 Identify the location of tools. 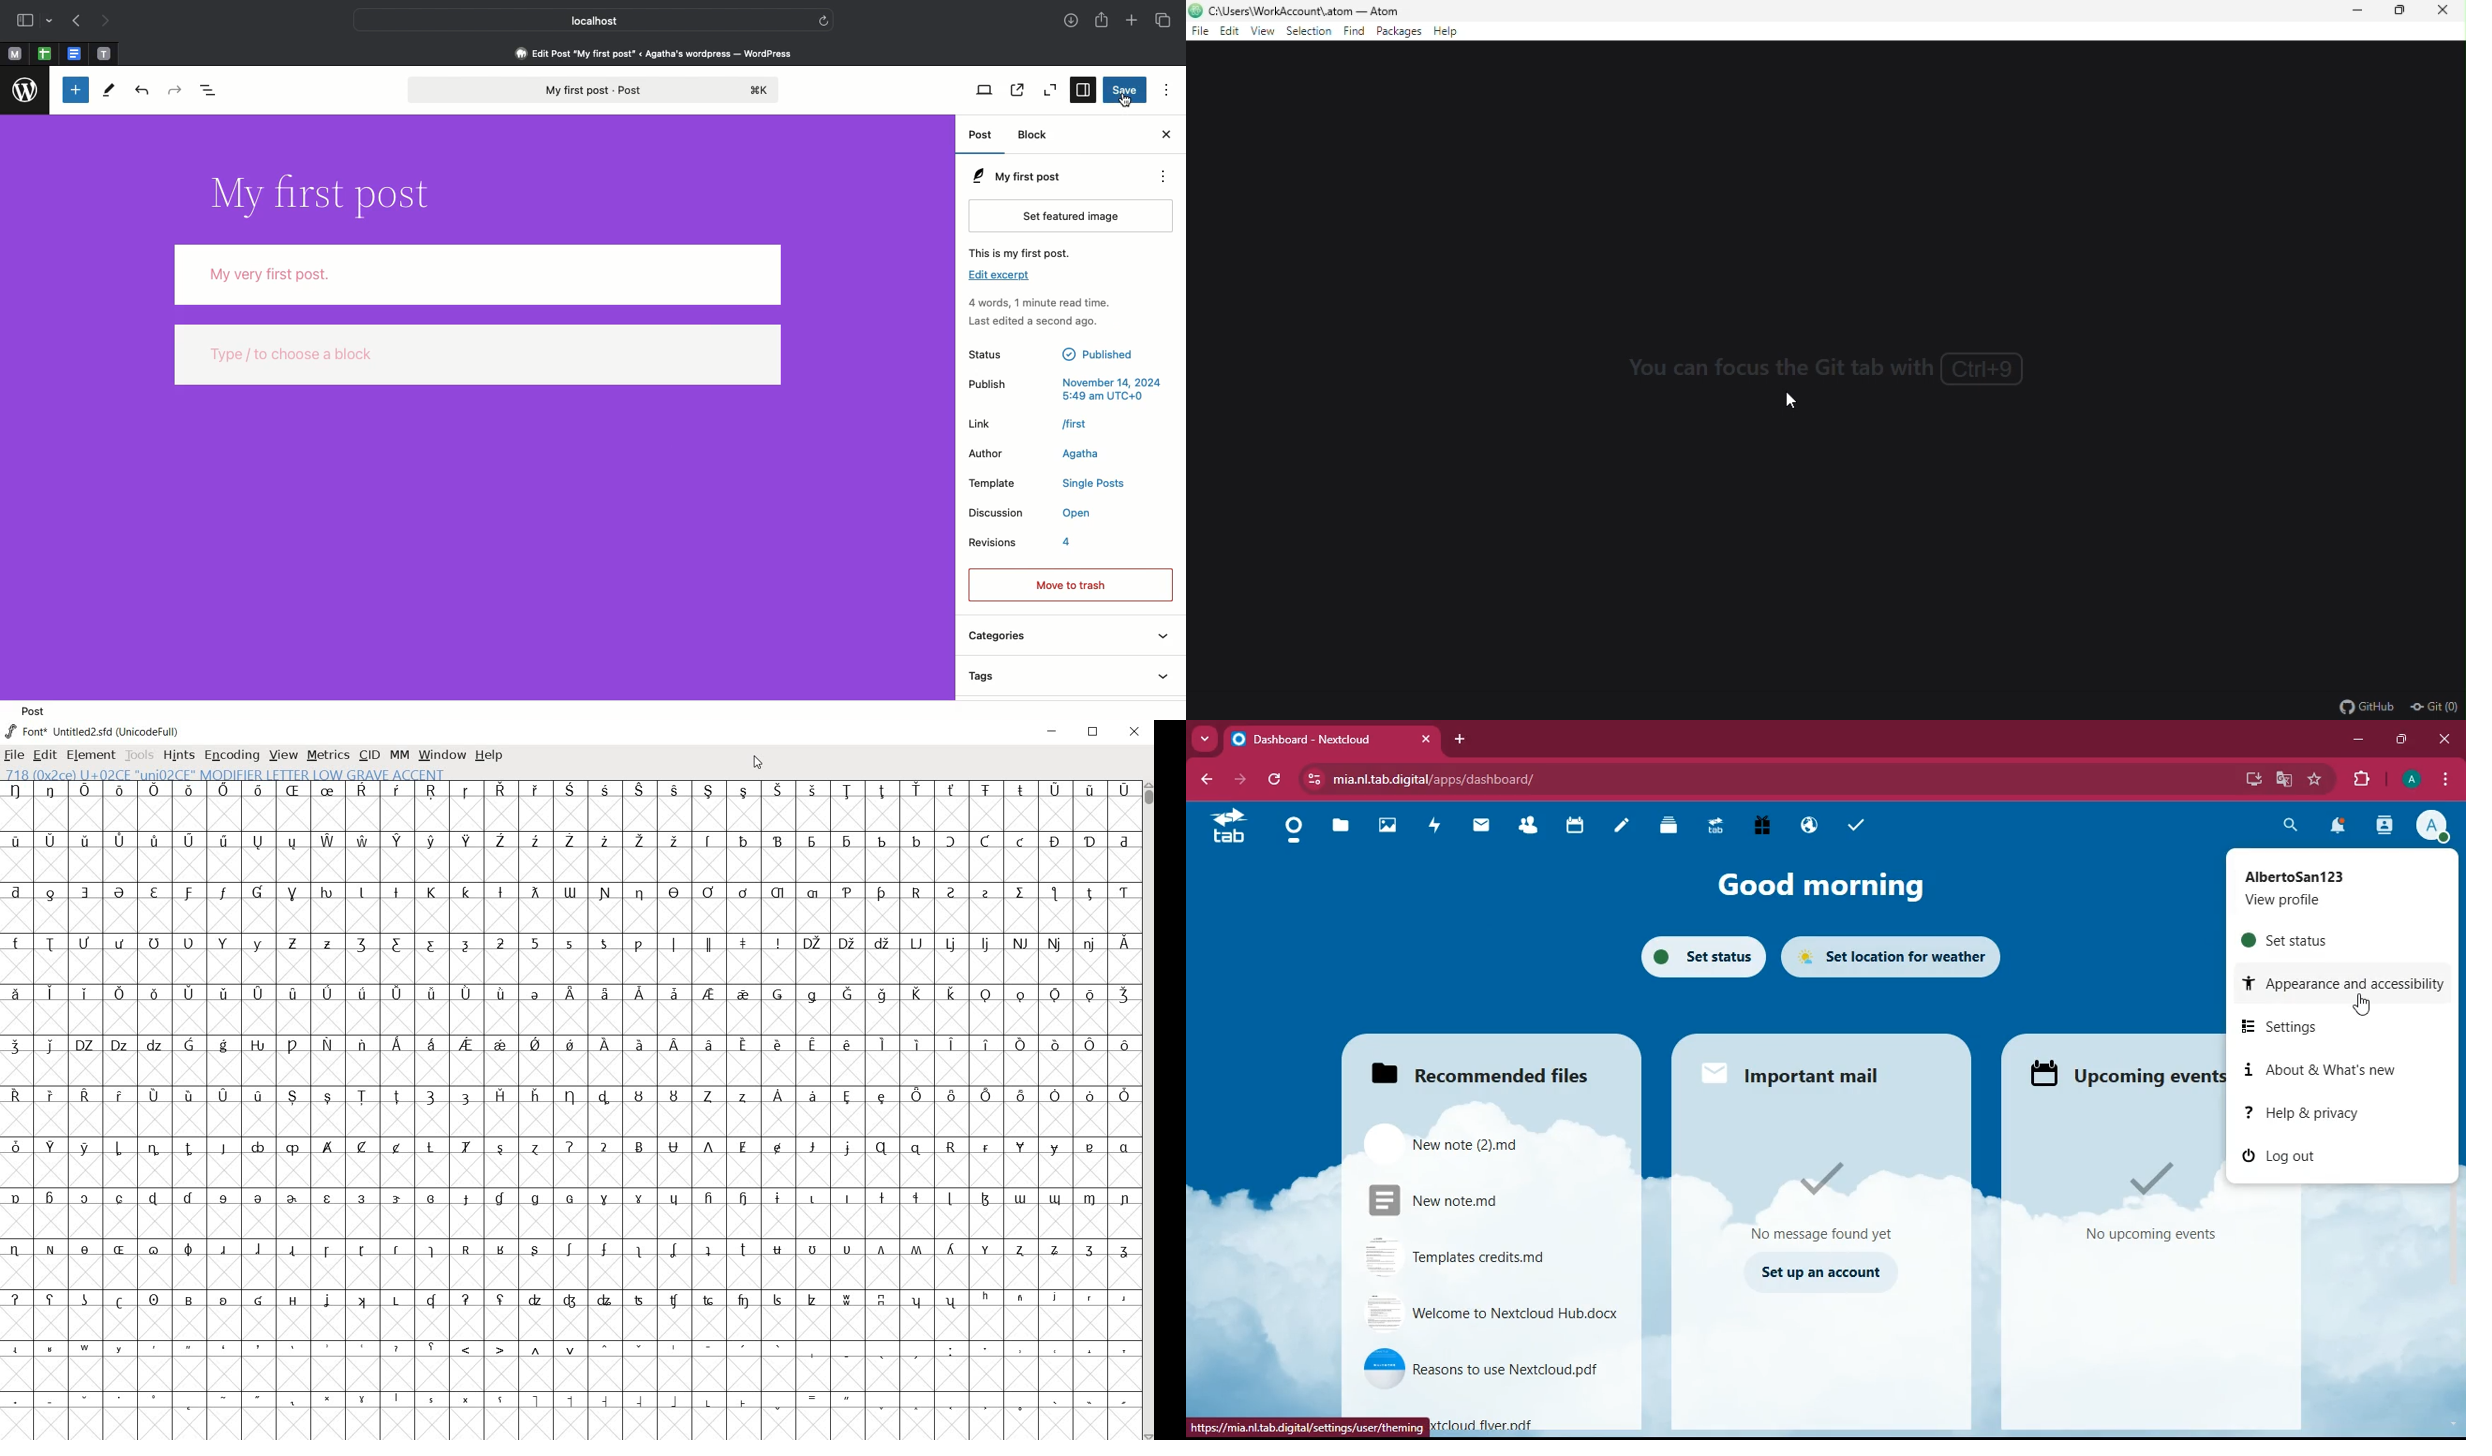
(141, 757).